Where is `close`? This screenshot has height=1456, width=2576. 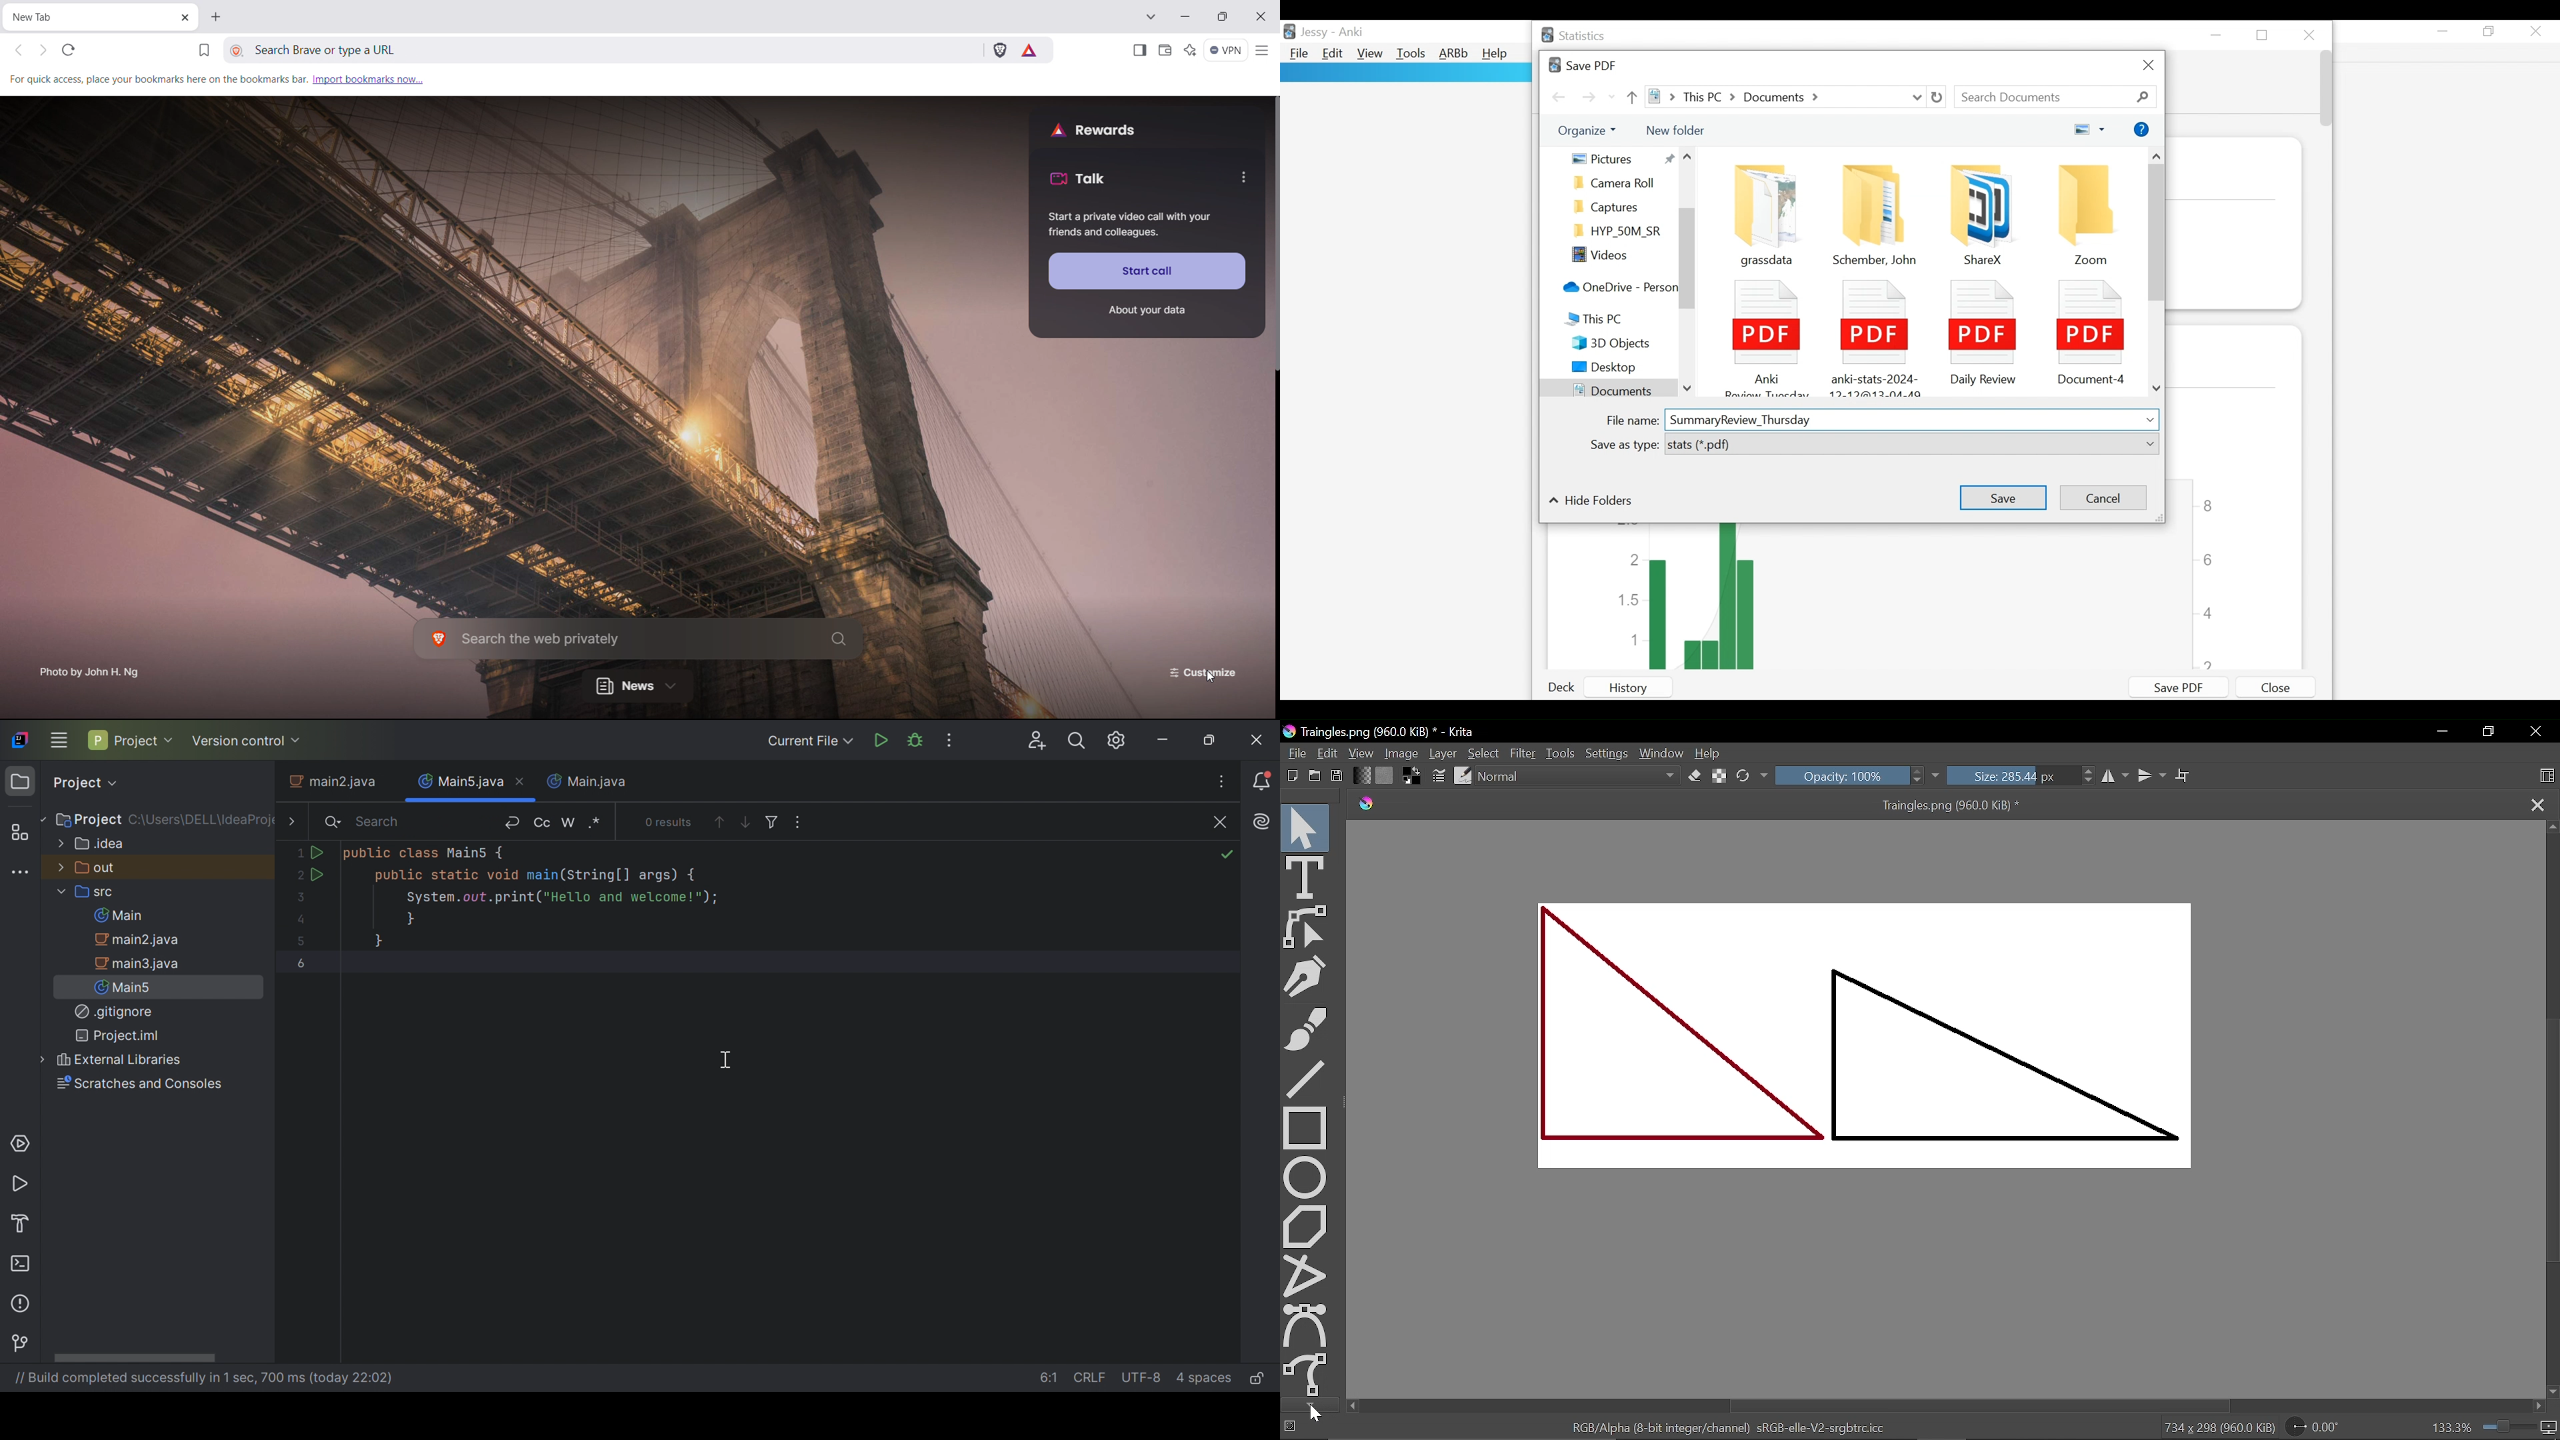
close is located at coordinates (1259, 17).